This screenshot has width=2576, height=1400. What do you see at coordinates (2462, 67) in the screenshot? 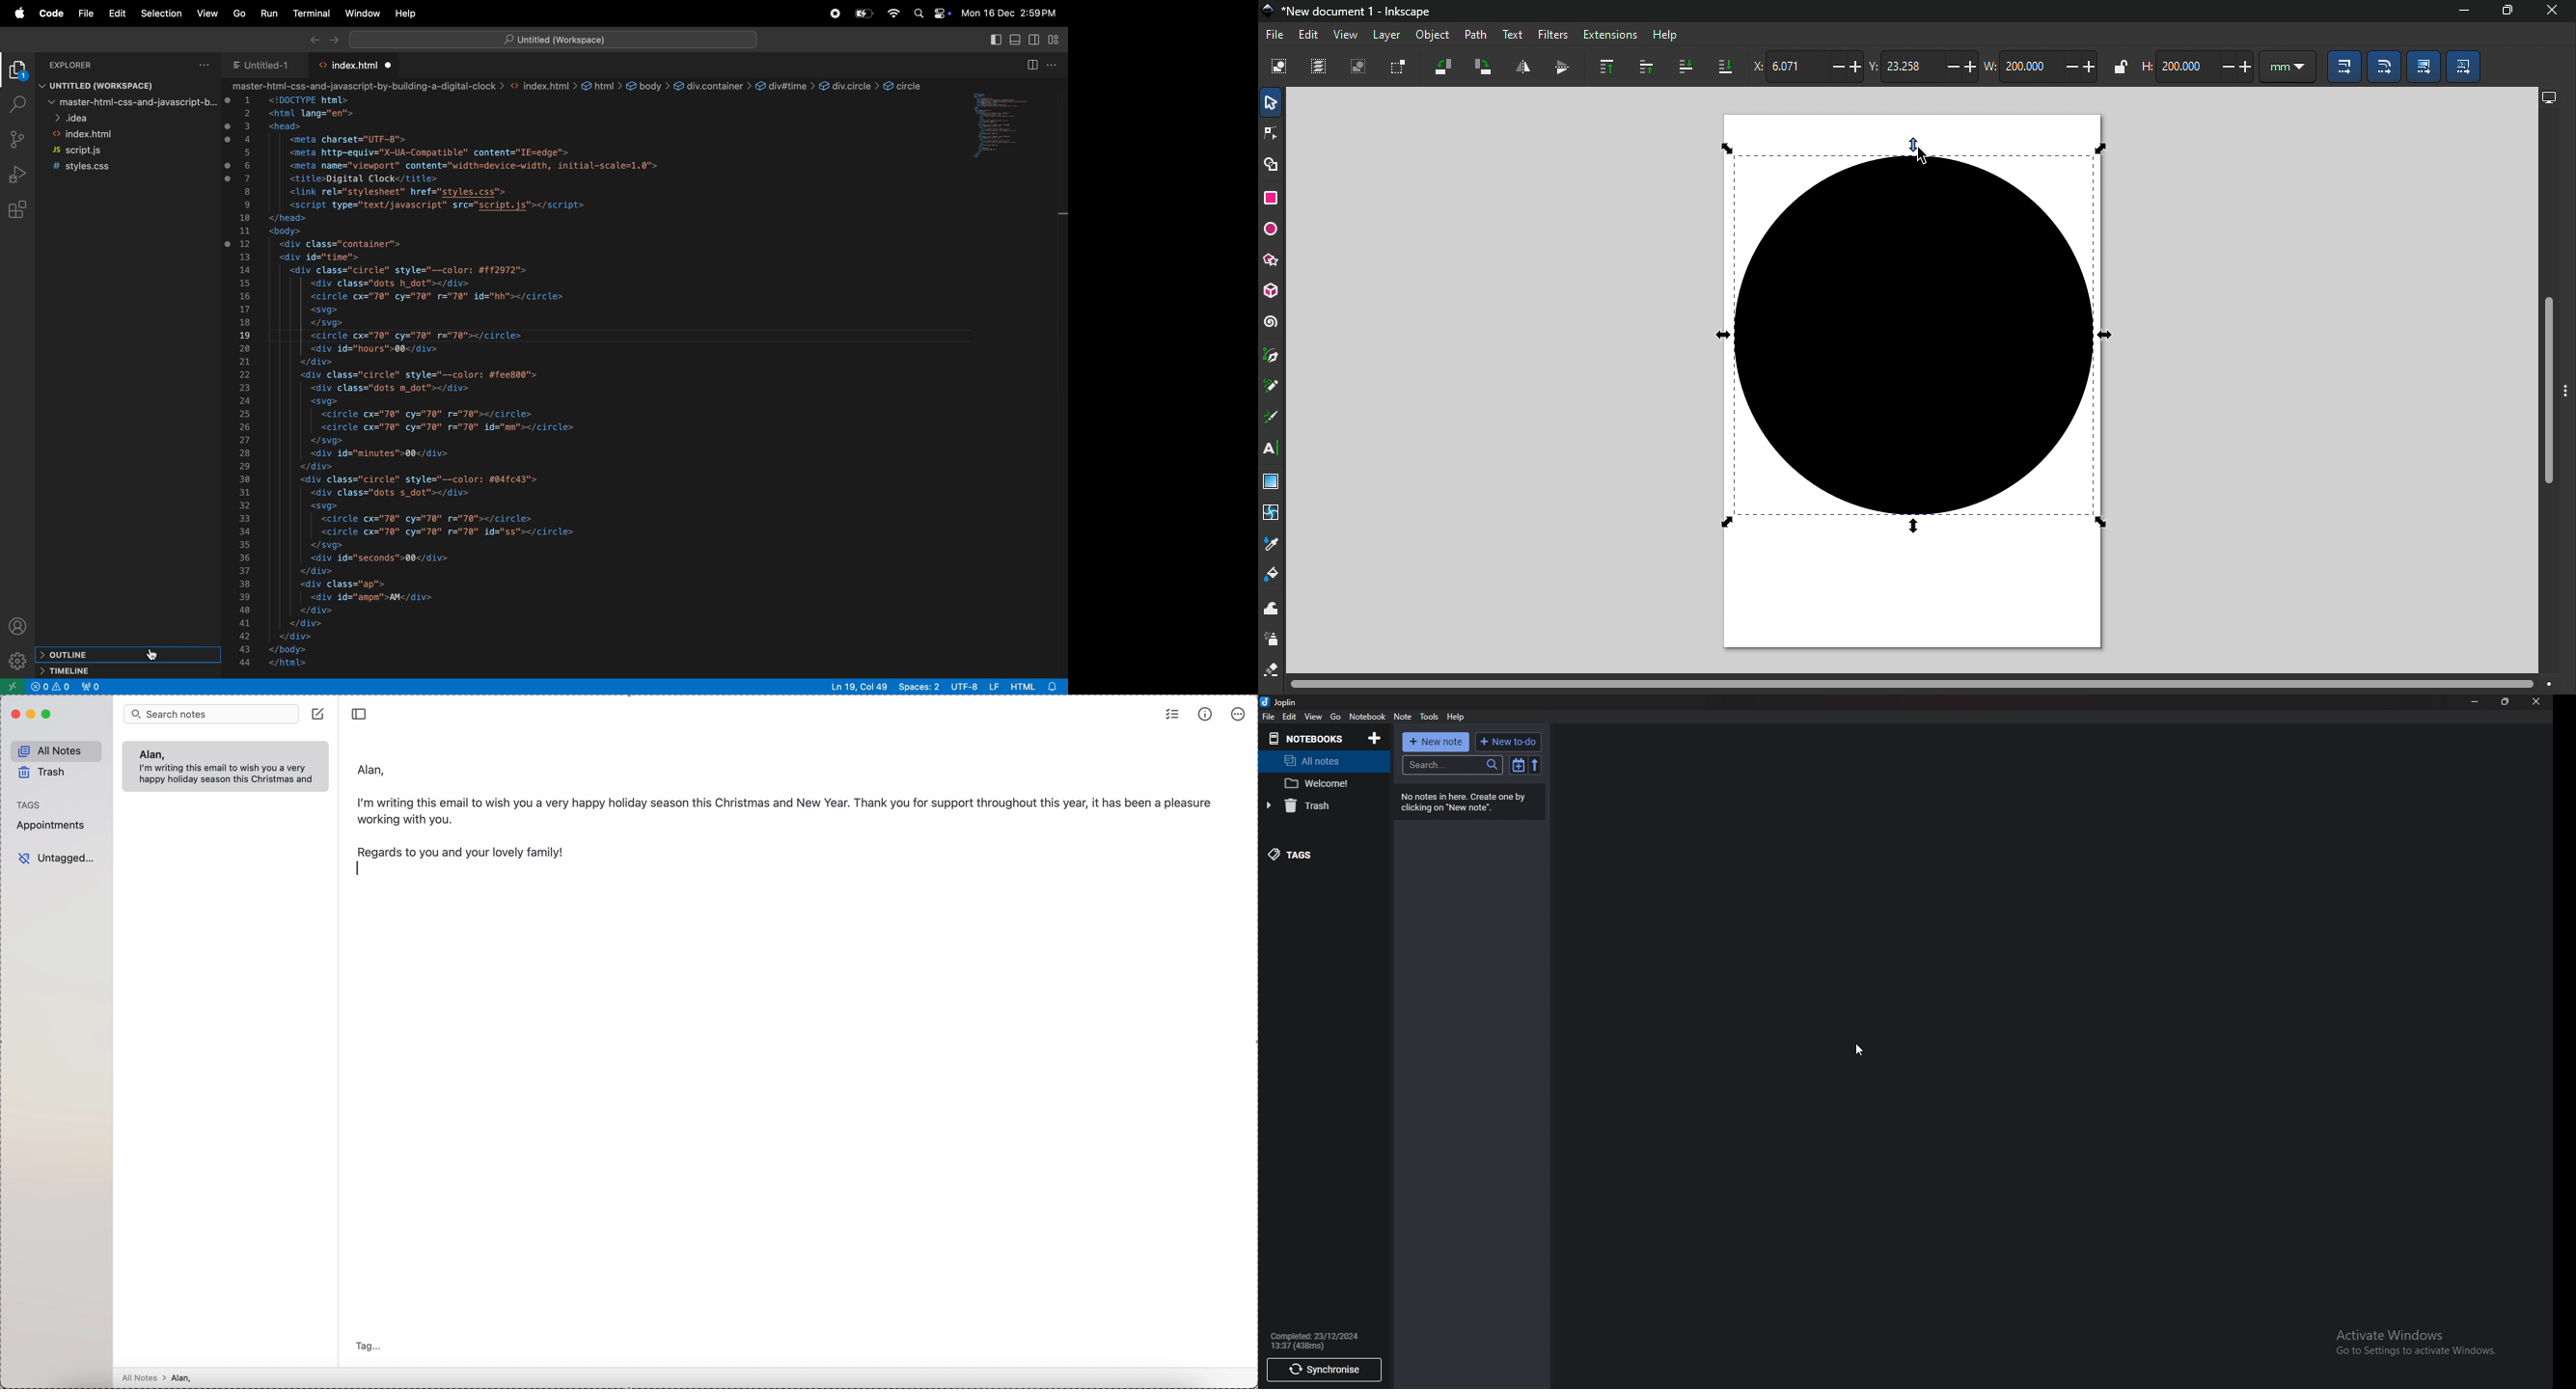
I see `Move patterns (in fill or stoke) along with the objects` at bounding box center [2462, 67].